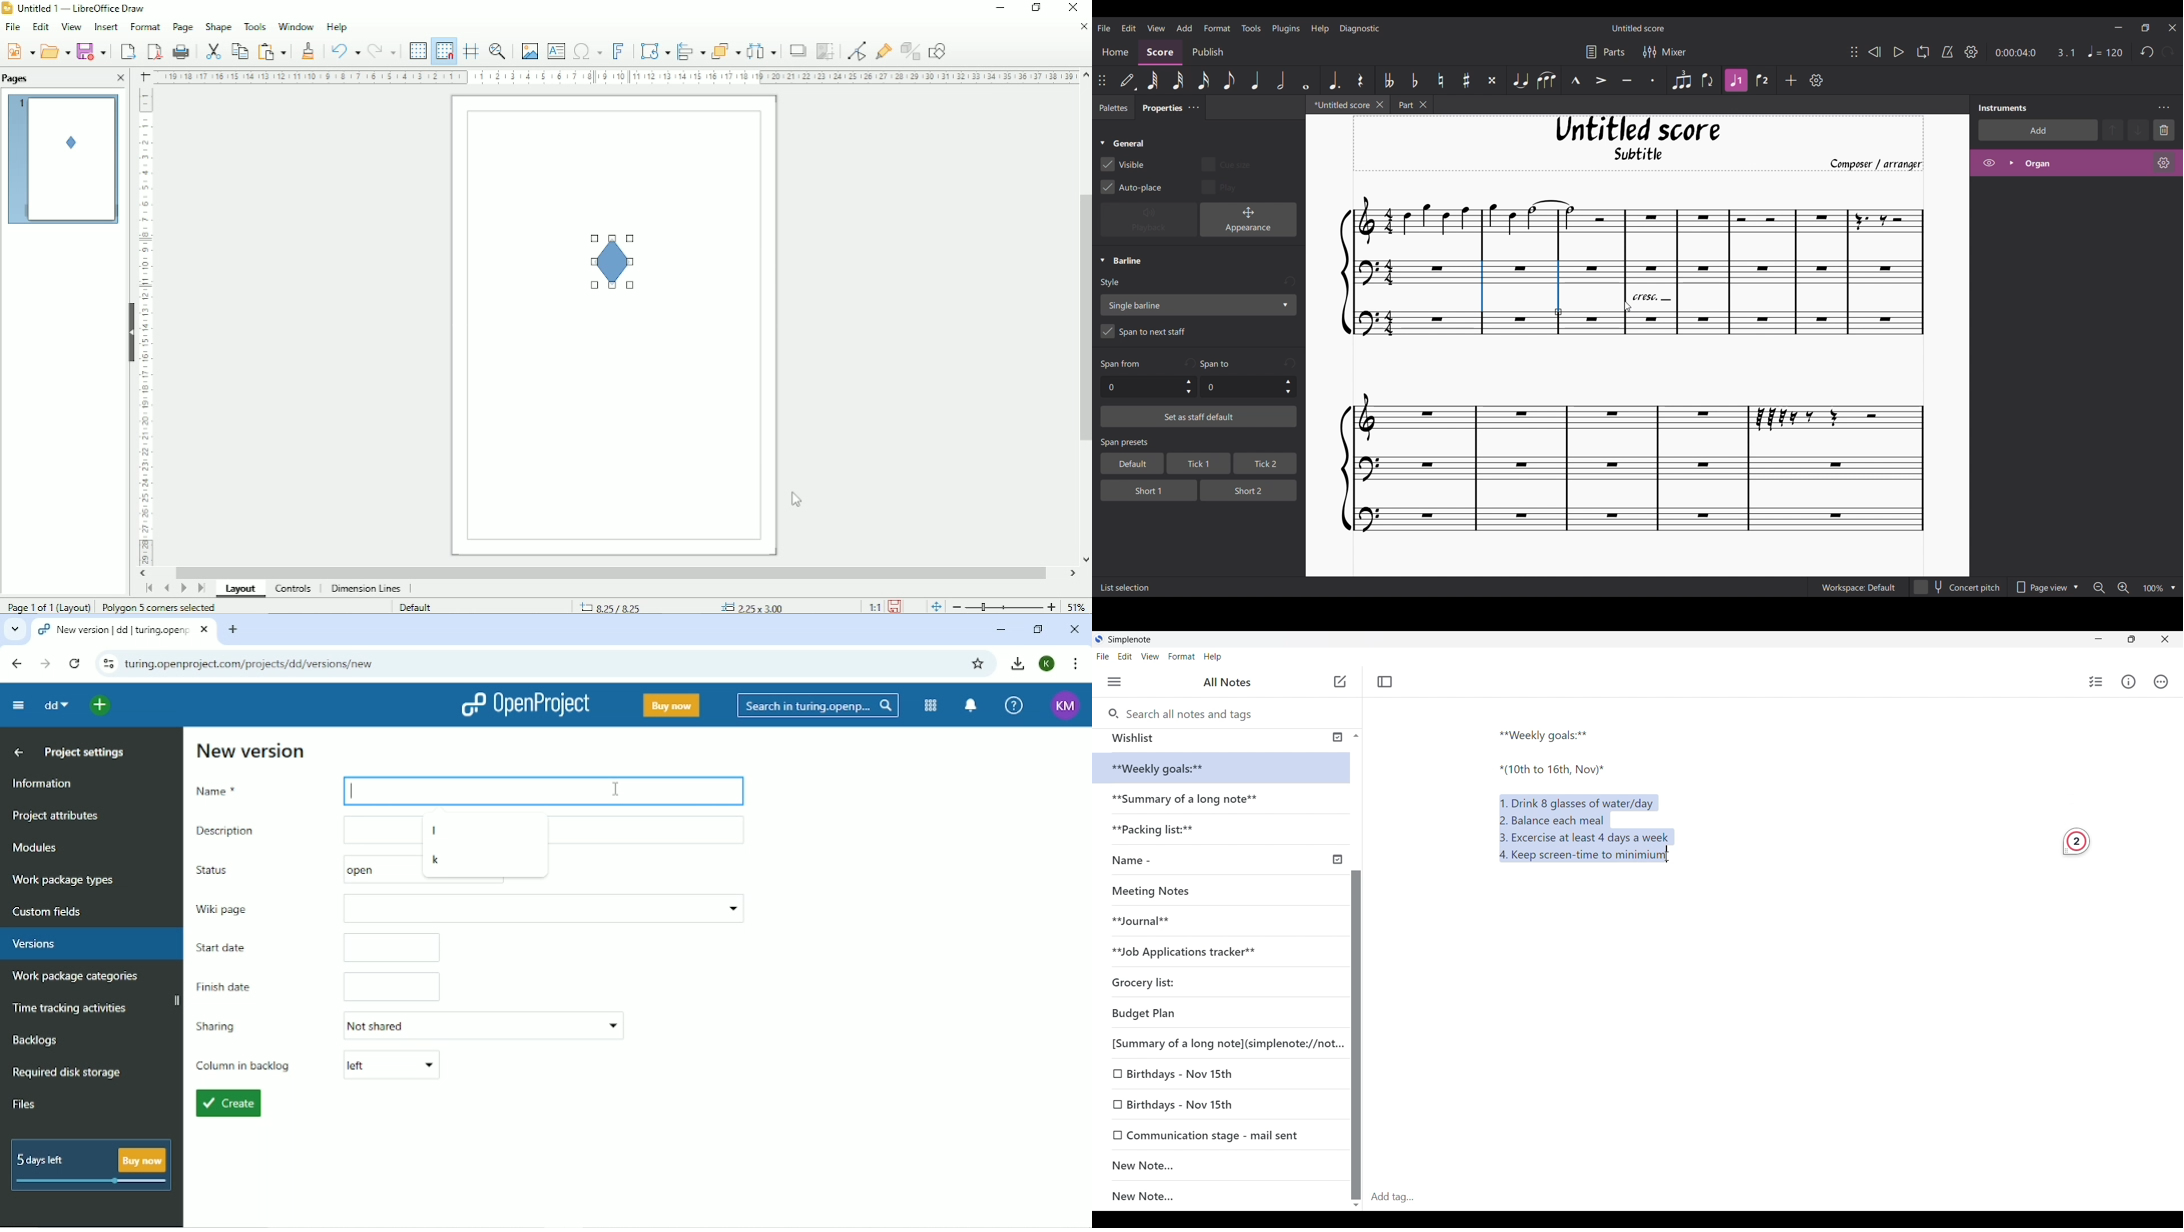 The image size is (2184, 1232). Describe the element at coordinates (2165, 130) in the screenshot. I see `Delete selection` at that location.